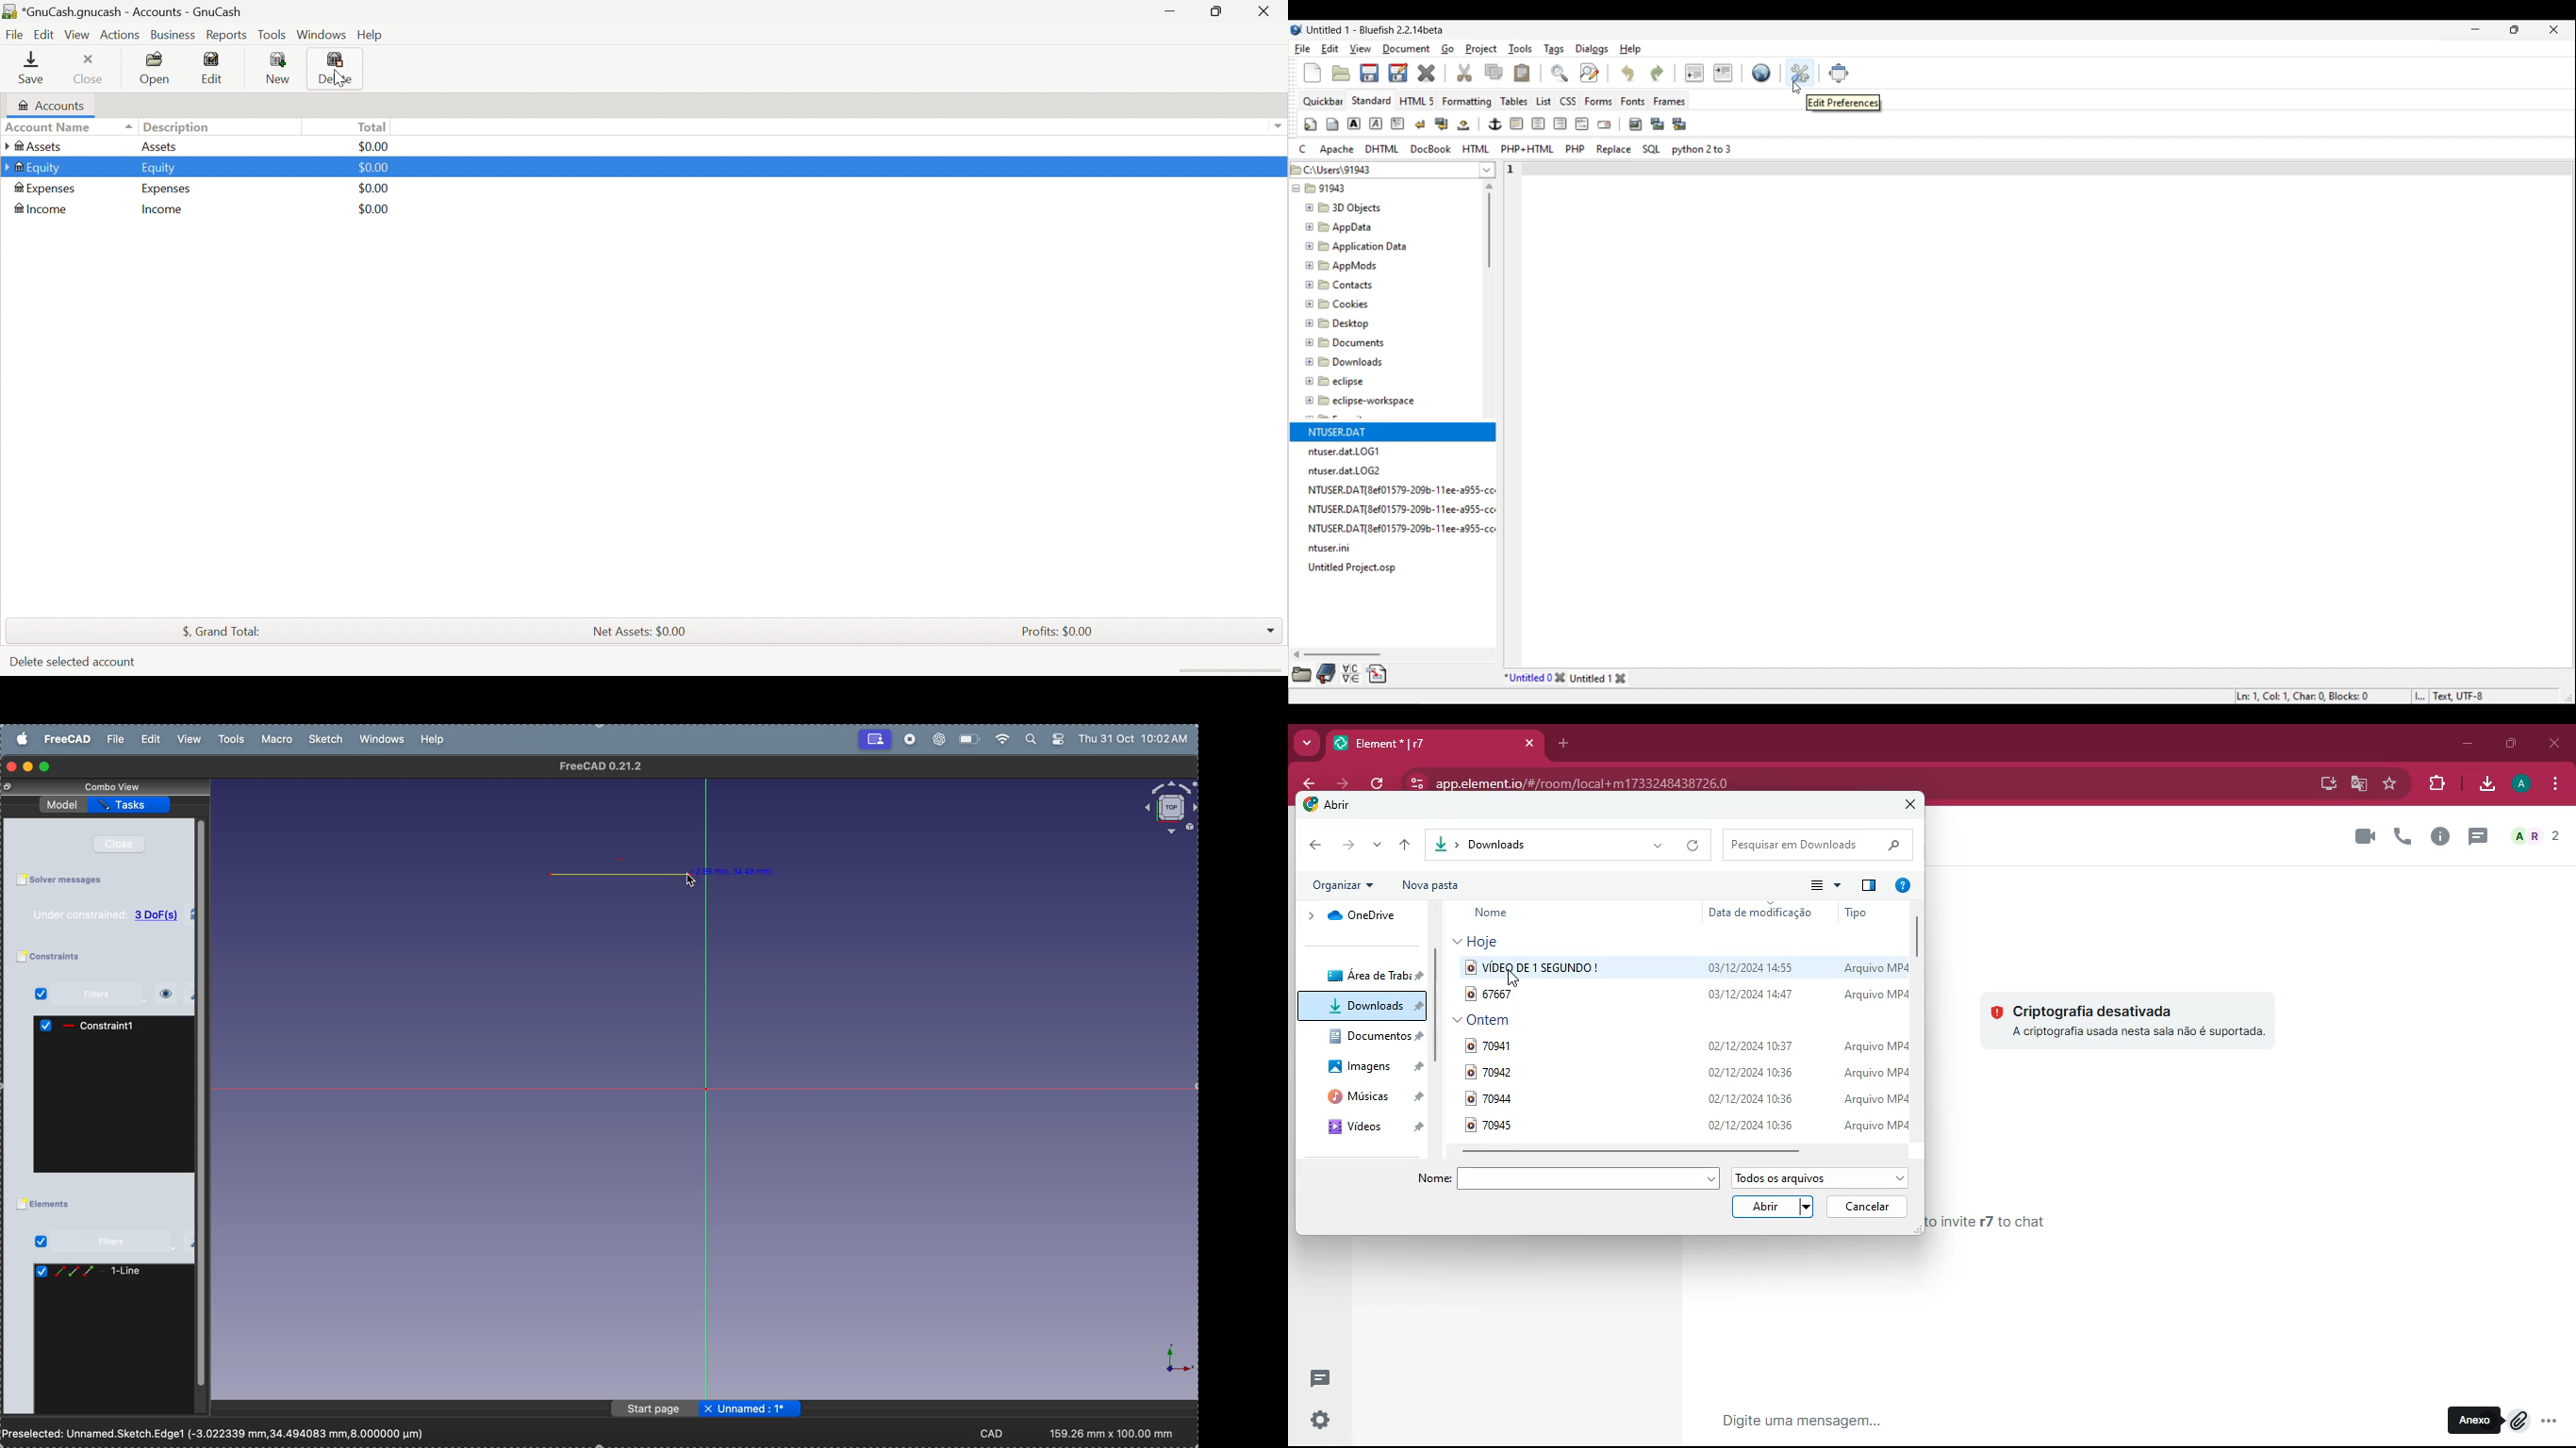 This screenshot has width=2576, height=1456. What do you see at coordinates (69, 1026) in the screenshot?
I see `icon` at bounding box center [69, 1026].